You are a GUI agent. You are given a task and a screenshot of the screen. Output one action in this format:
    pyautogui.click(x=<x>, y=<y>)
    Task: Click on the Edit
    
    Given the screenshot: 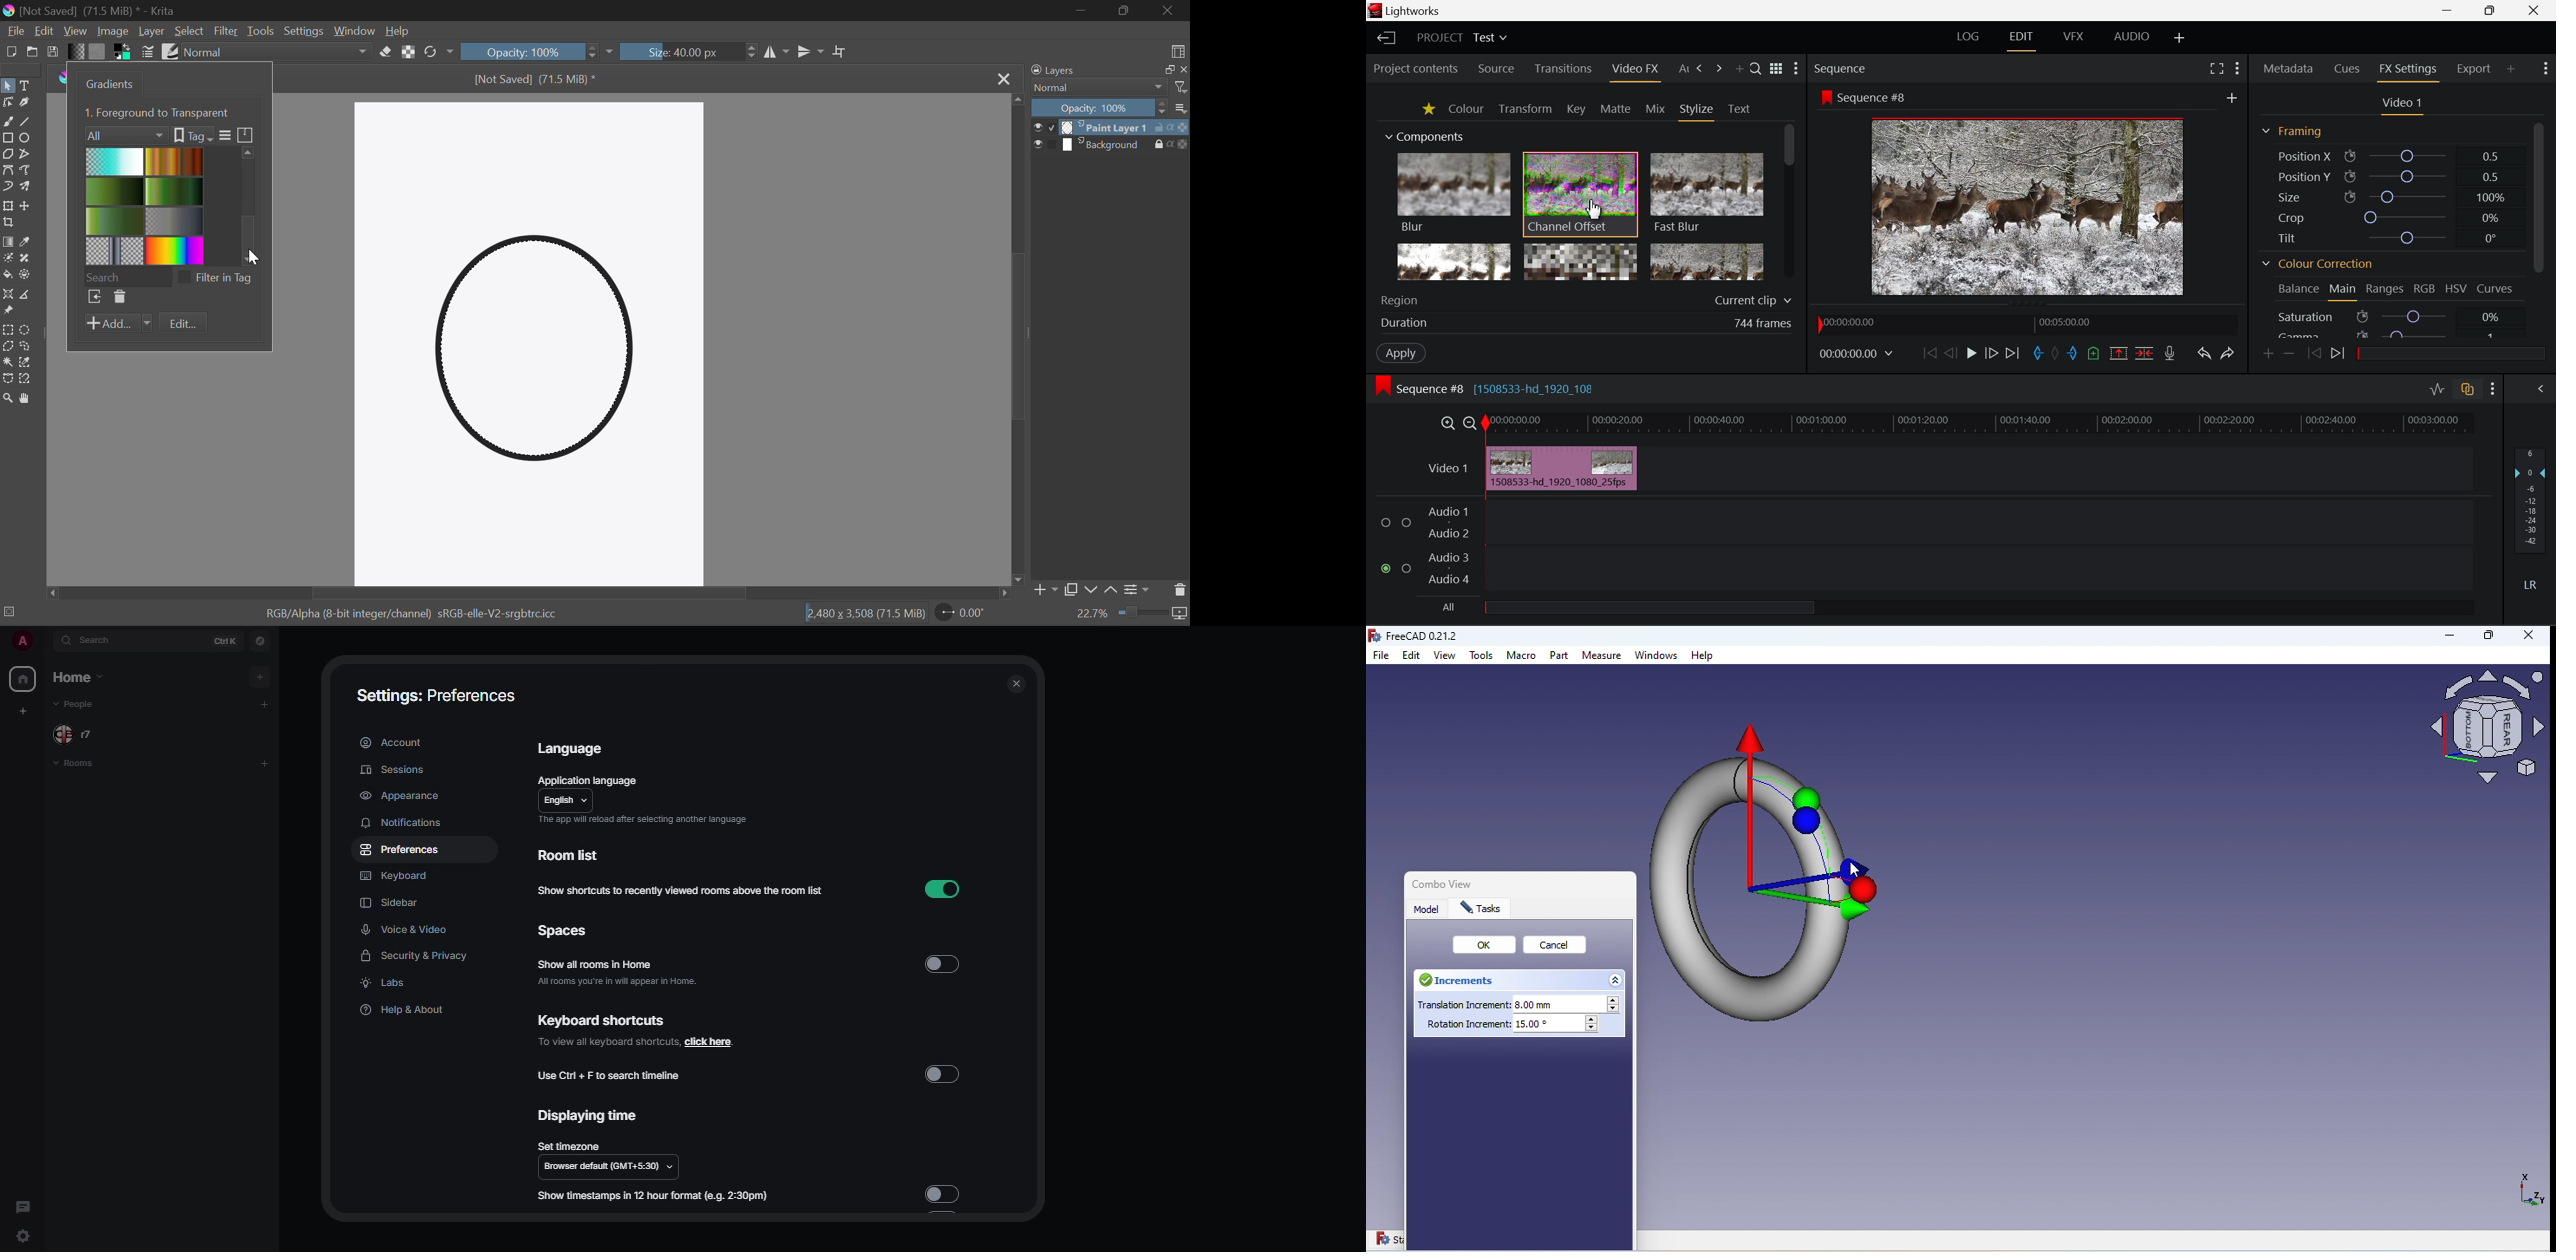 What is the action you would take?
    pyautogui.click(x=1412, y=656)
    